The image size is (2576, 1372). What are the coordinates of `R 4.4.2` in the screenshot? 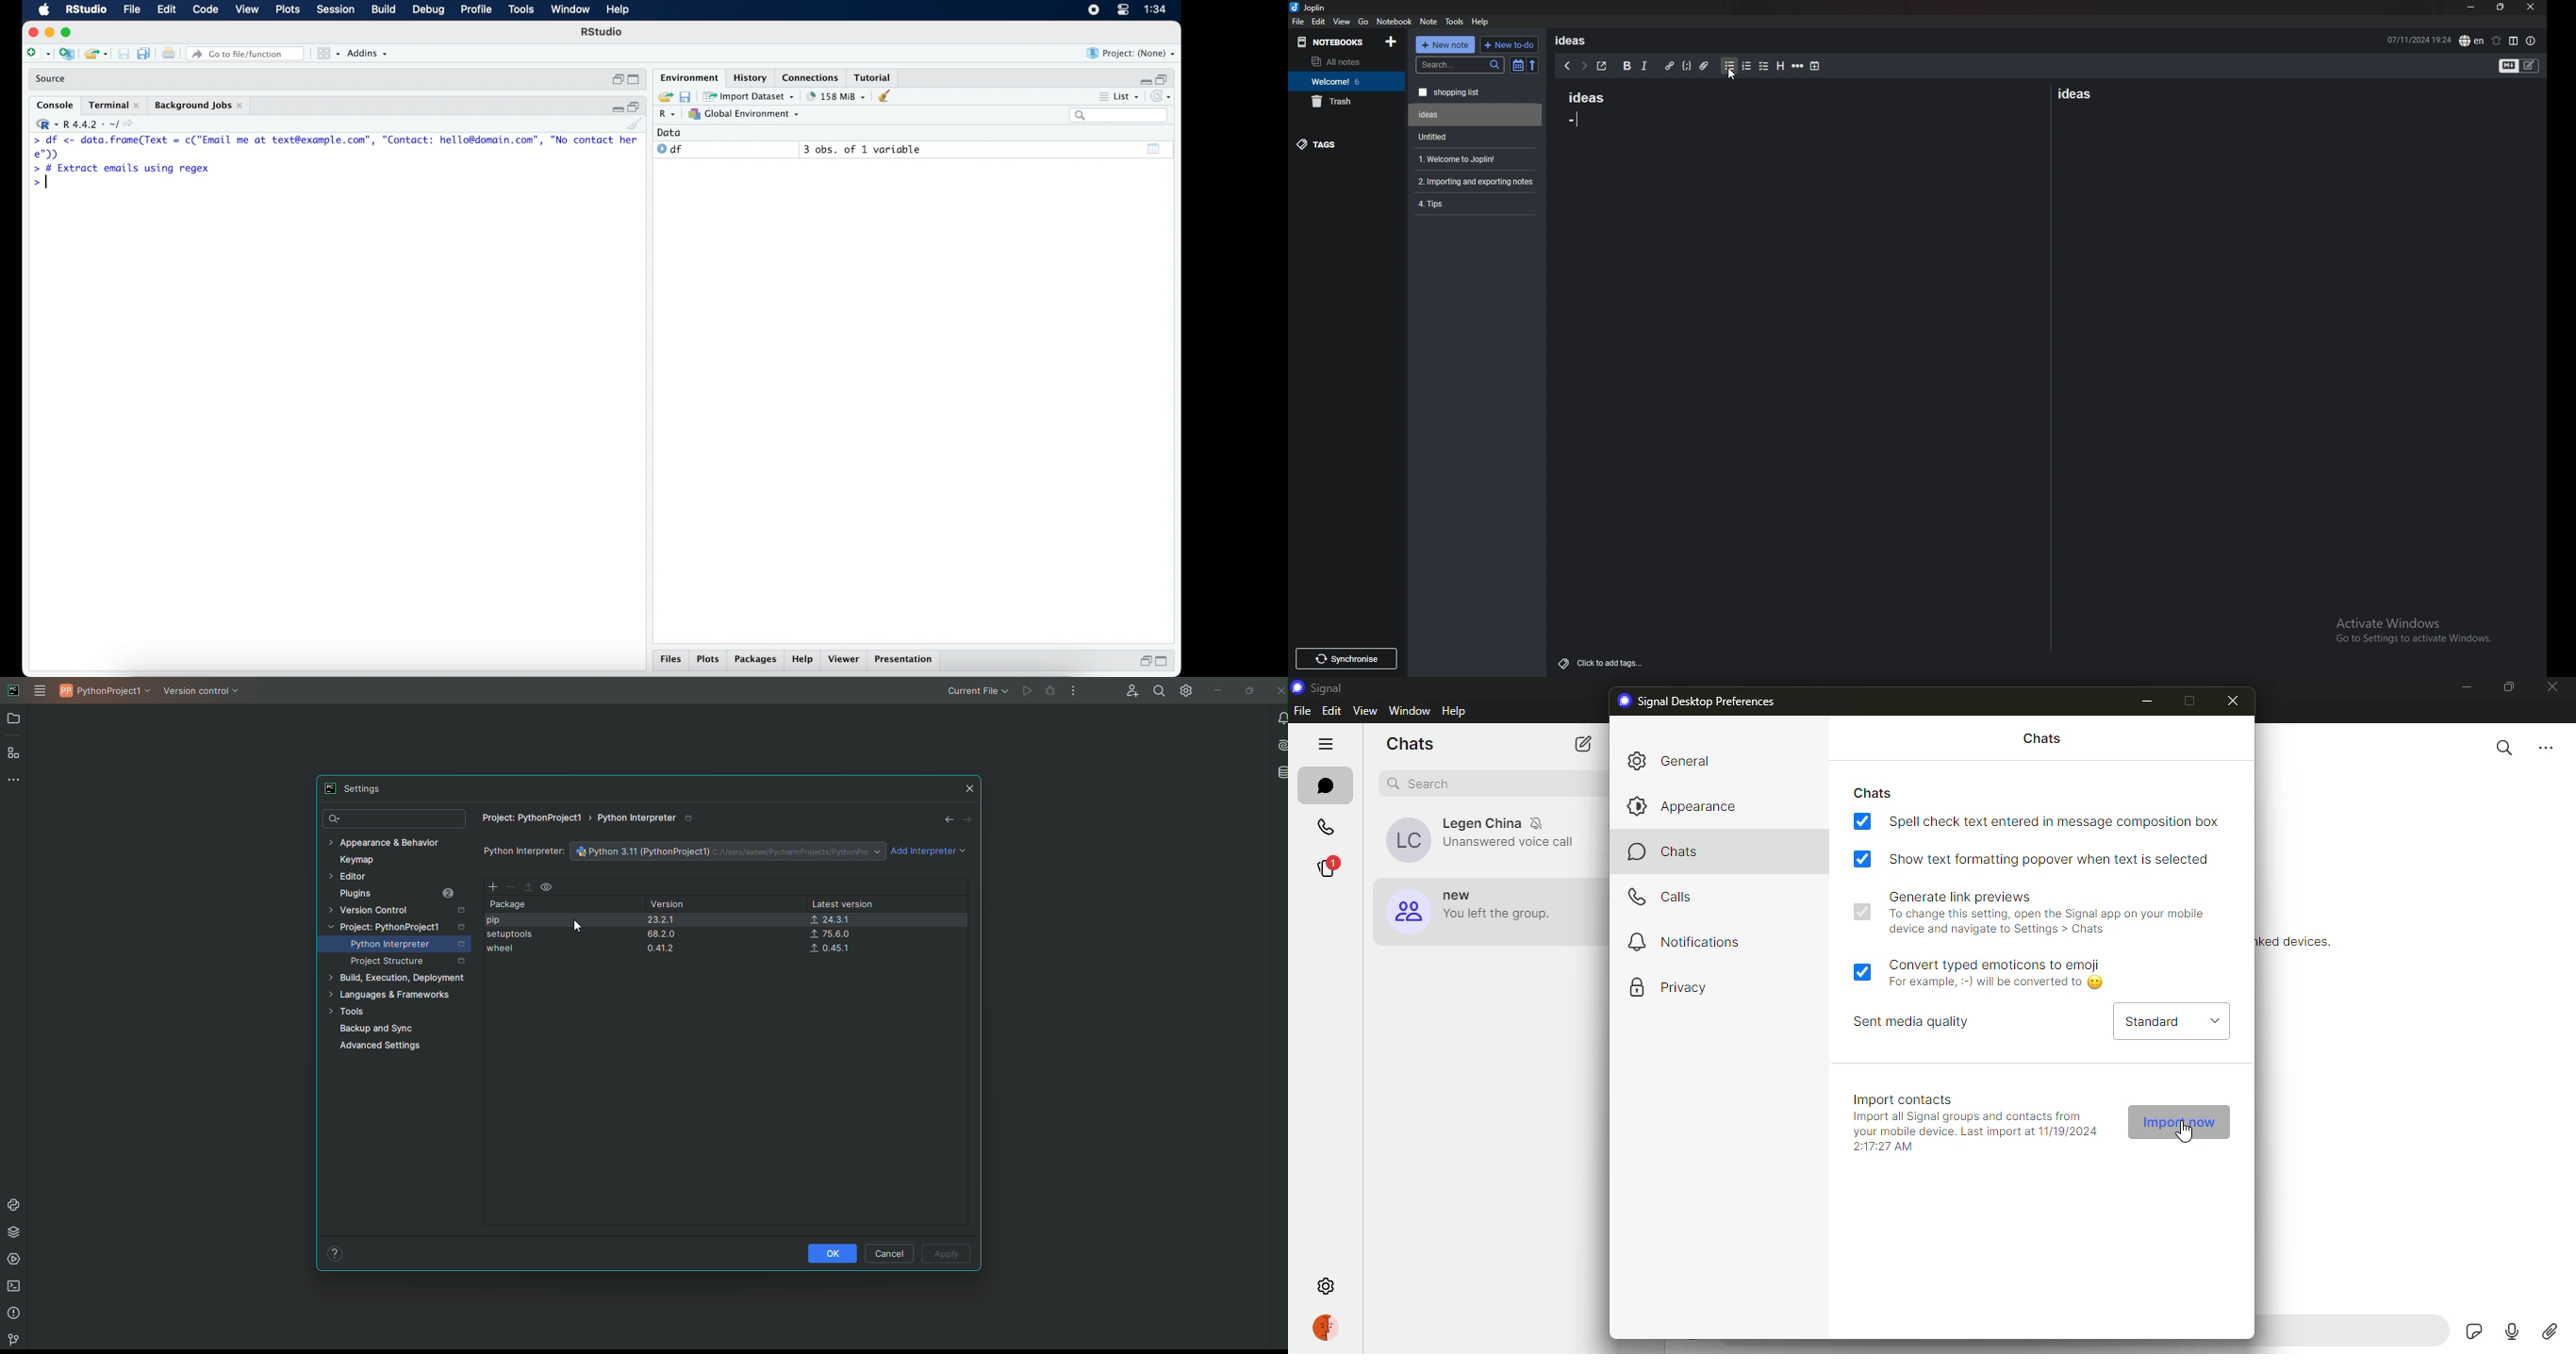 It's located at (87, 124).